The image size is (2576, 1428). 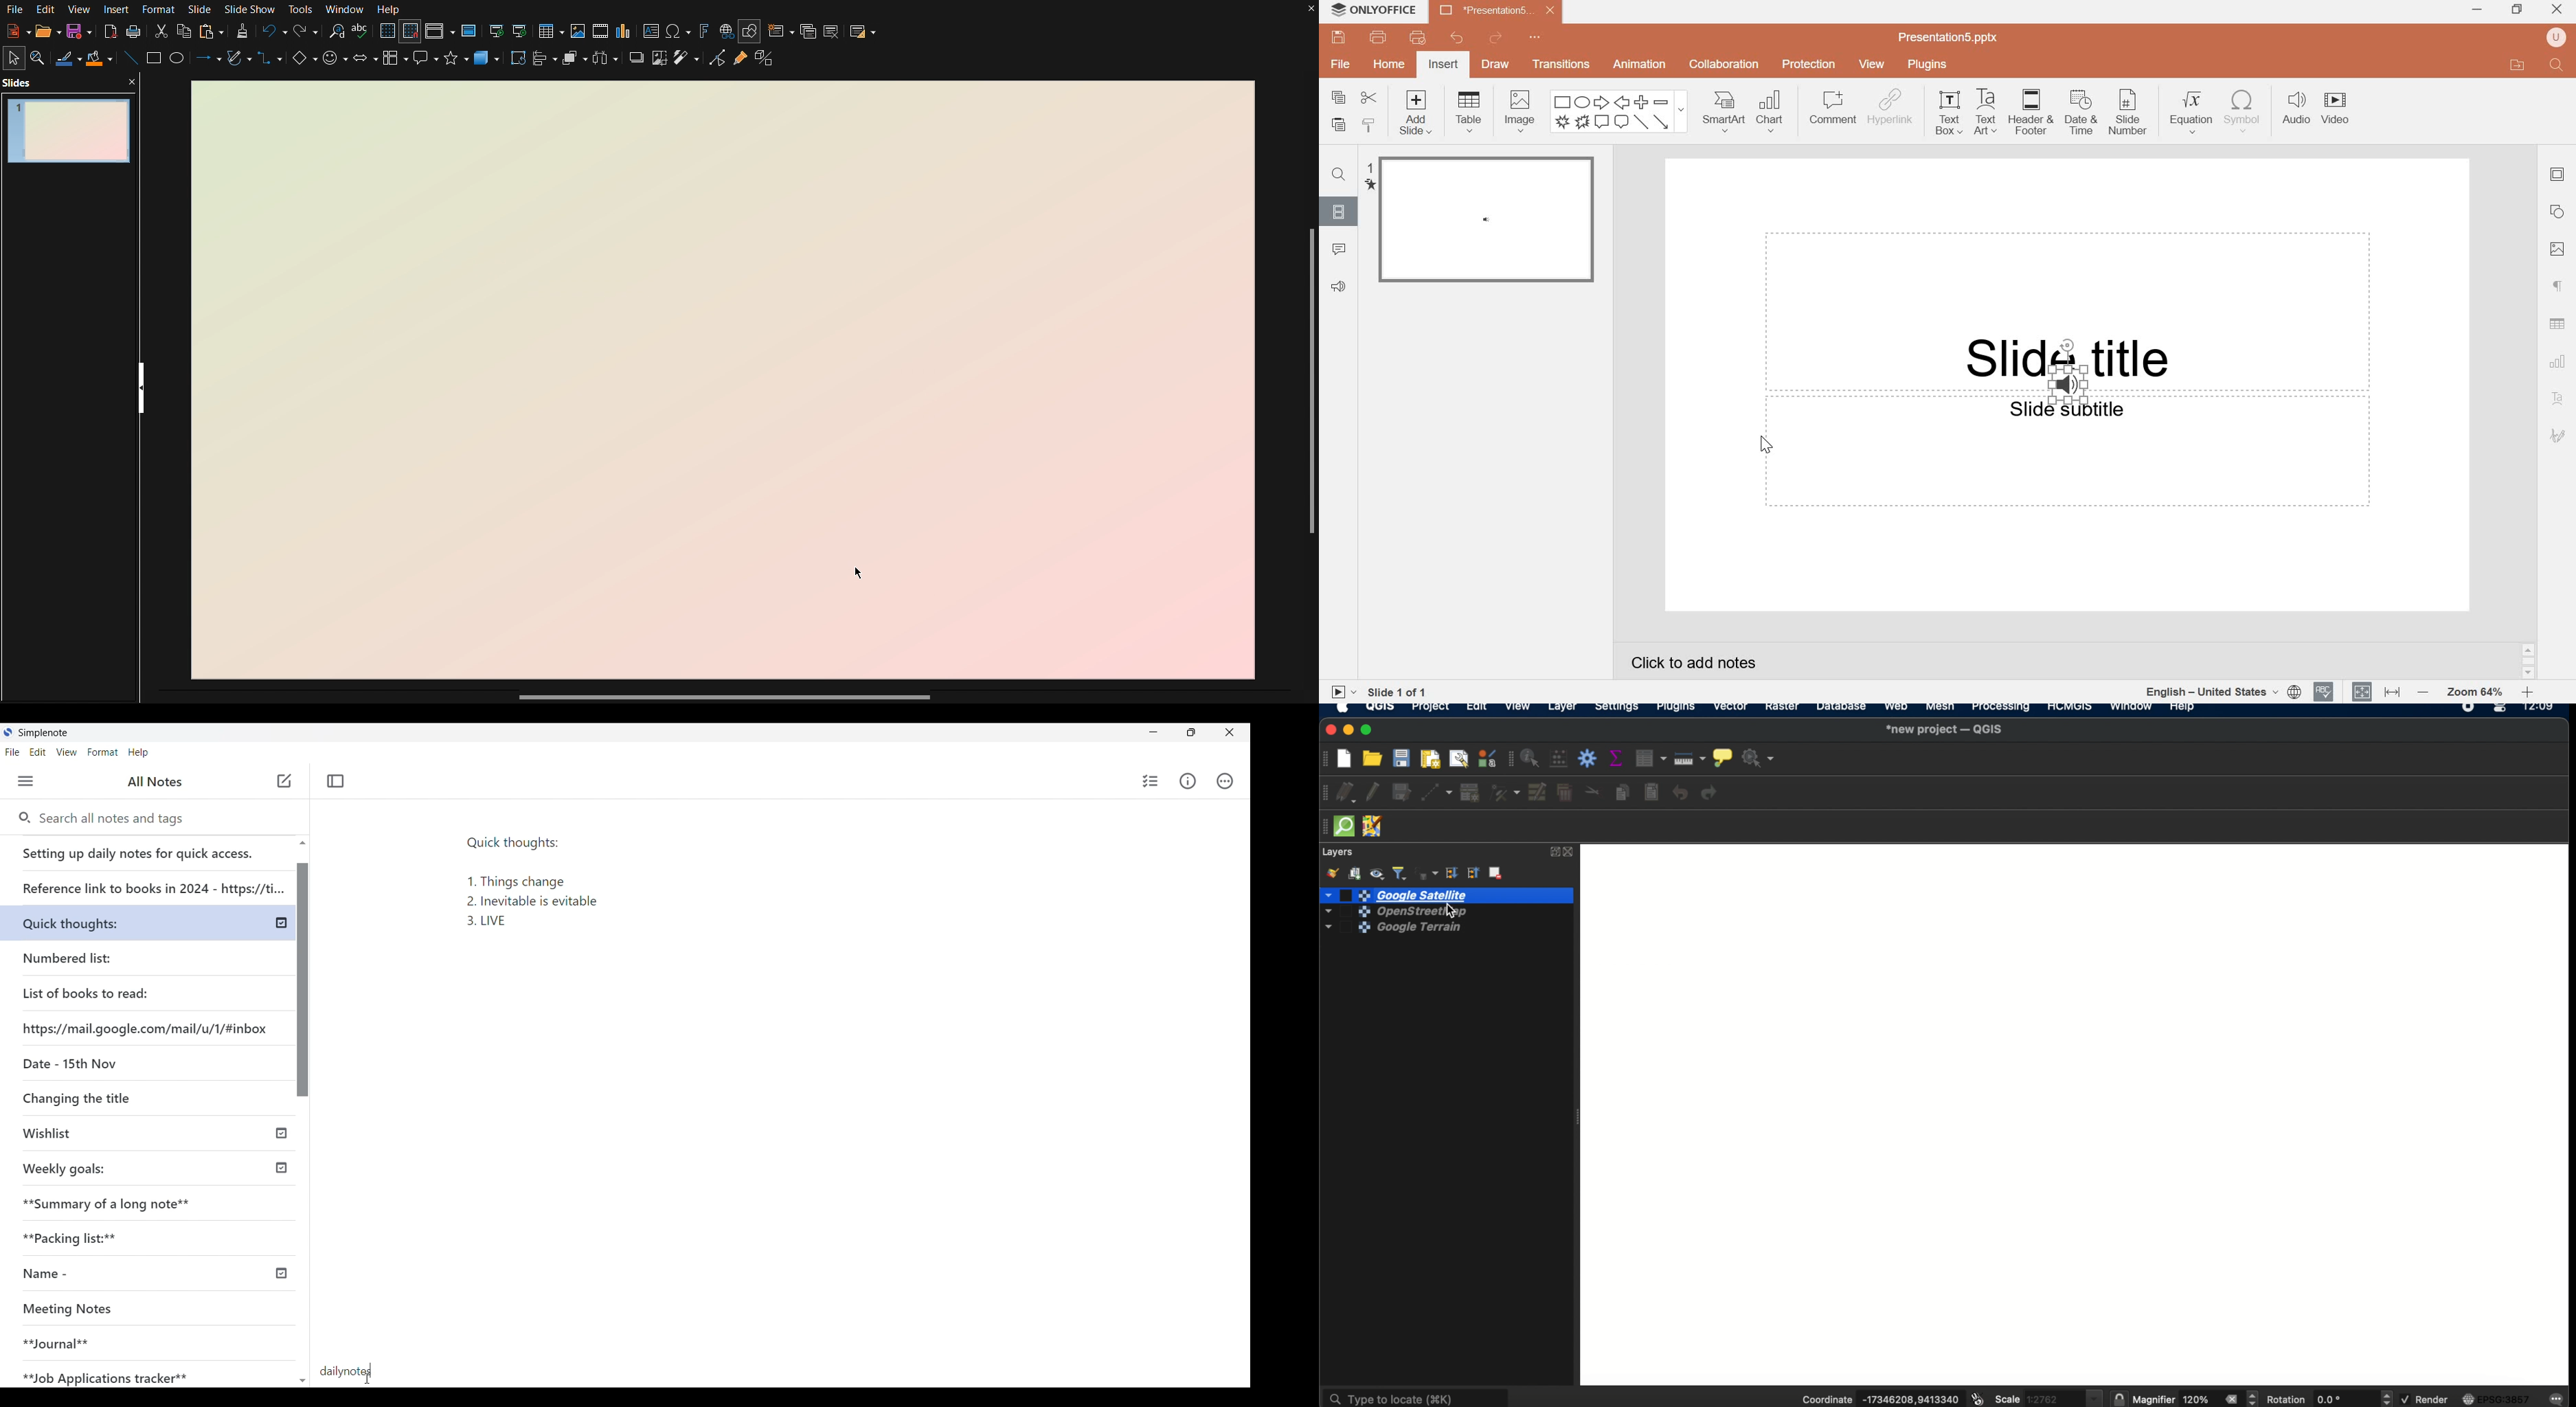 I want to click on Shapes, so click(x=1618, y=111).